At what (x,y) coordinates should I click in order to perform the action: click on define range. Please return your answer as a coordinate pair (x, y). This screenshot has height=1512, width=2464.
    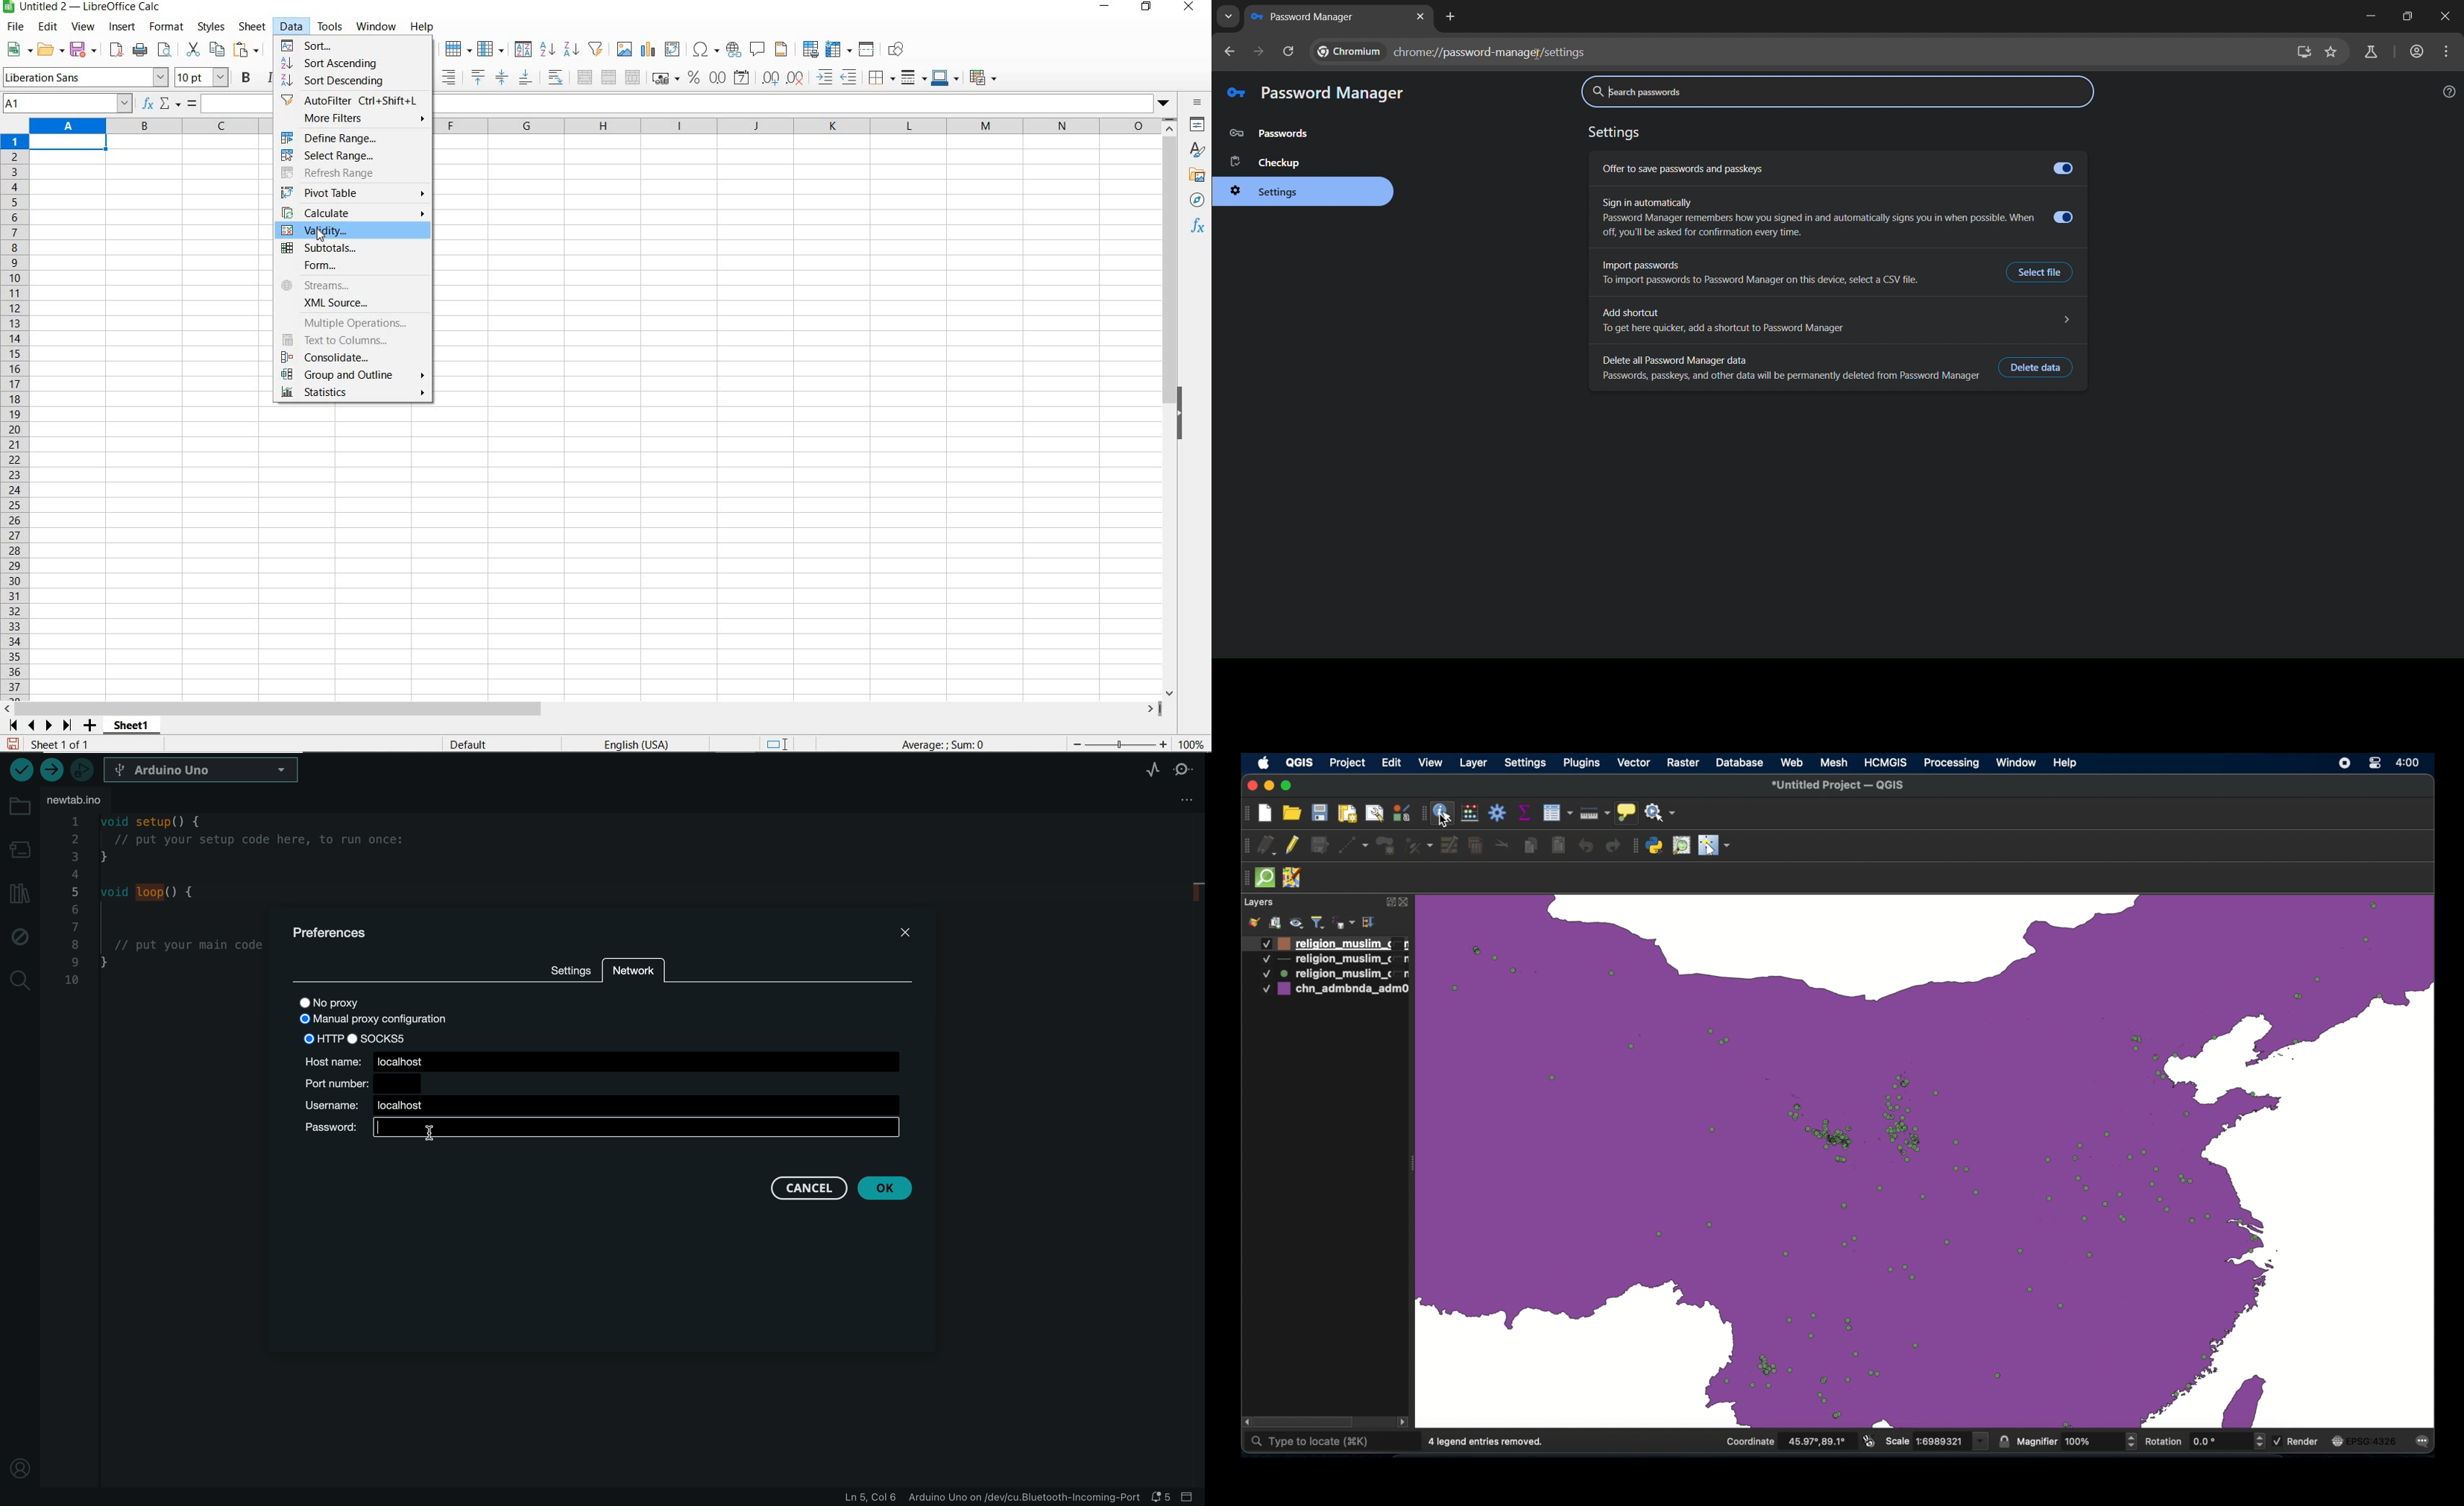
    Looking at the image, I should click on (351, 138).